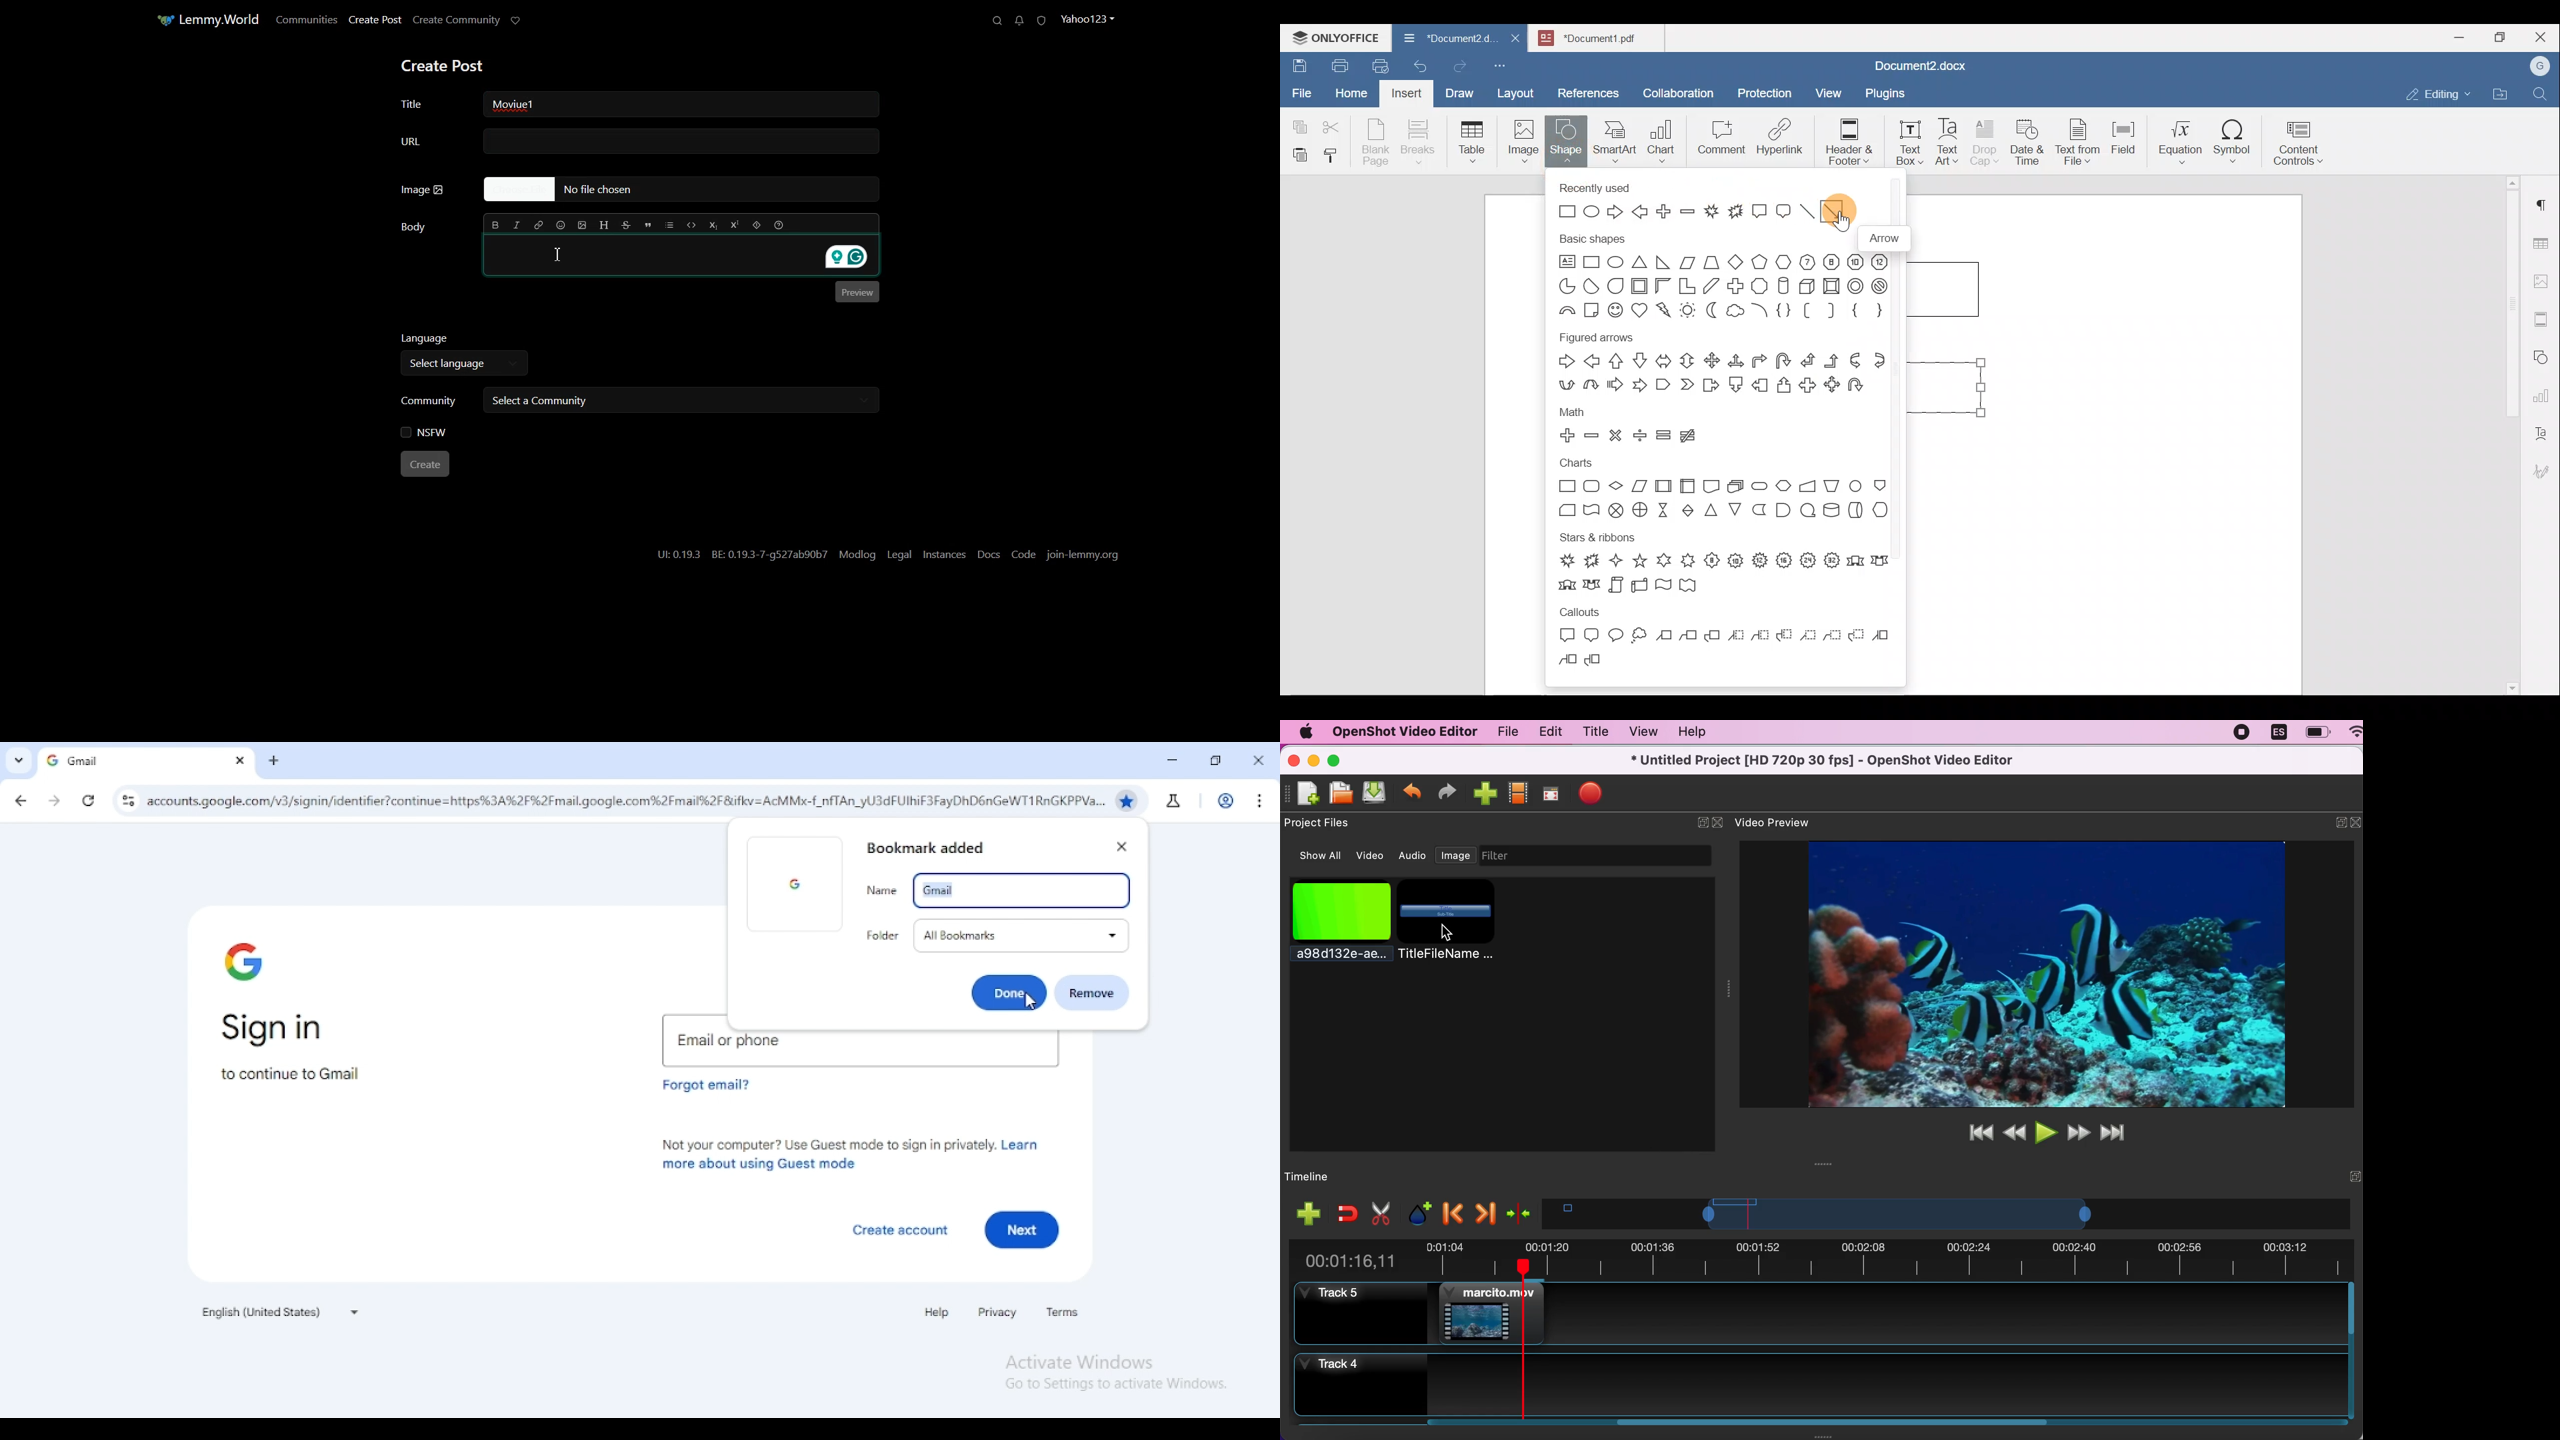 This screenshot has width=2576, height=1456. What do you see at coordinates (54, 802) in the screenshot?
I see `click to go forward` at bounding box center [54, 802].